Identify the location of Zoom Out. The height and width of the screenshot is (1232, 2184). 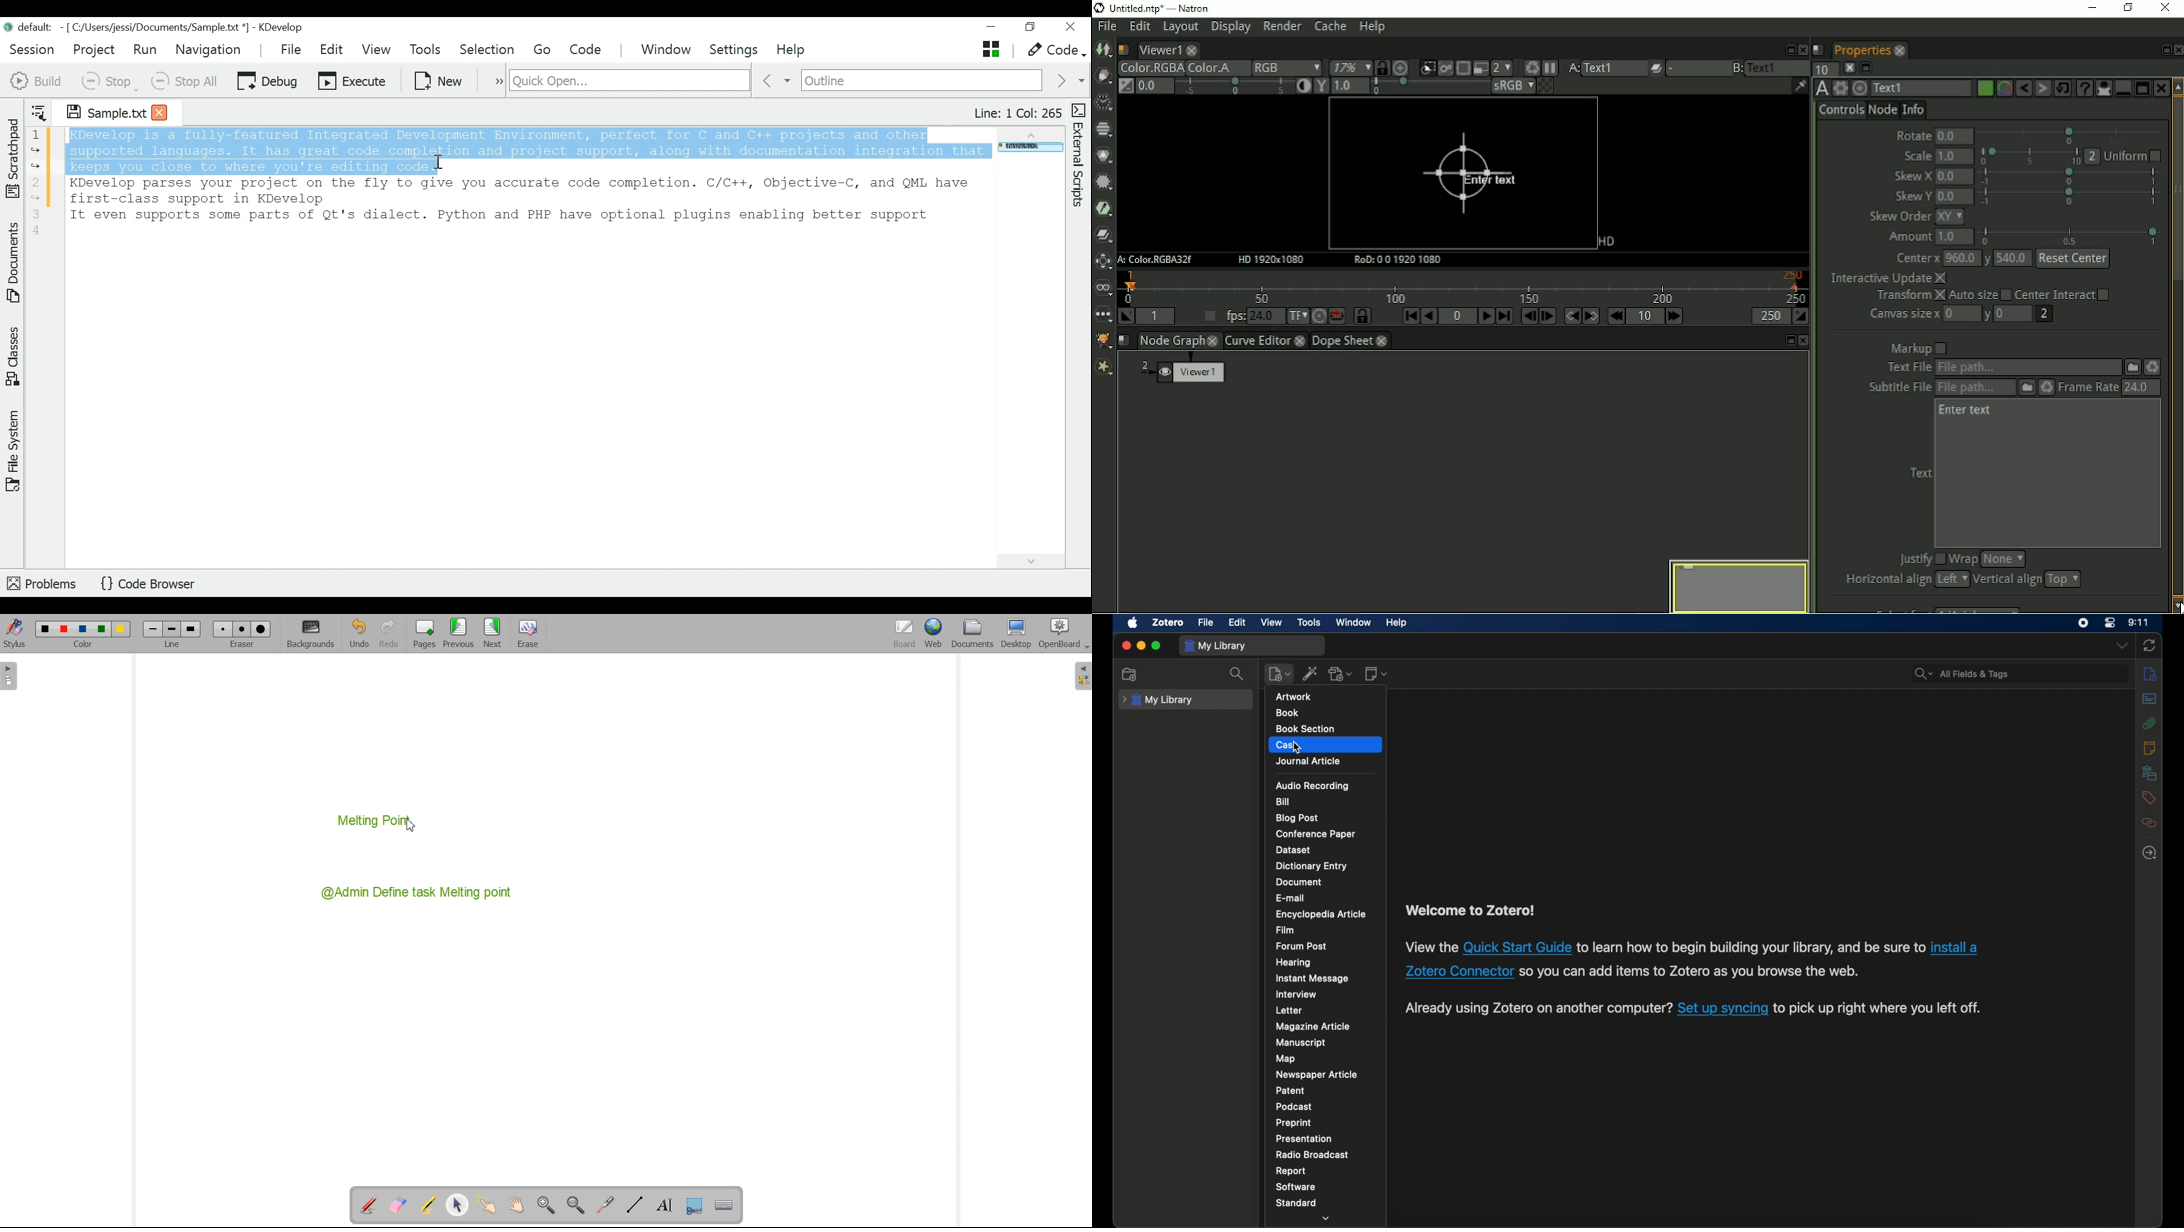
(575, 1206).